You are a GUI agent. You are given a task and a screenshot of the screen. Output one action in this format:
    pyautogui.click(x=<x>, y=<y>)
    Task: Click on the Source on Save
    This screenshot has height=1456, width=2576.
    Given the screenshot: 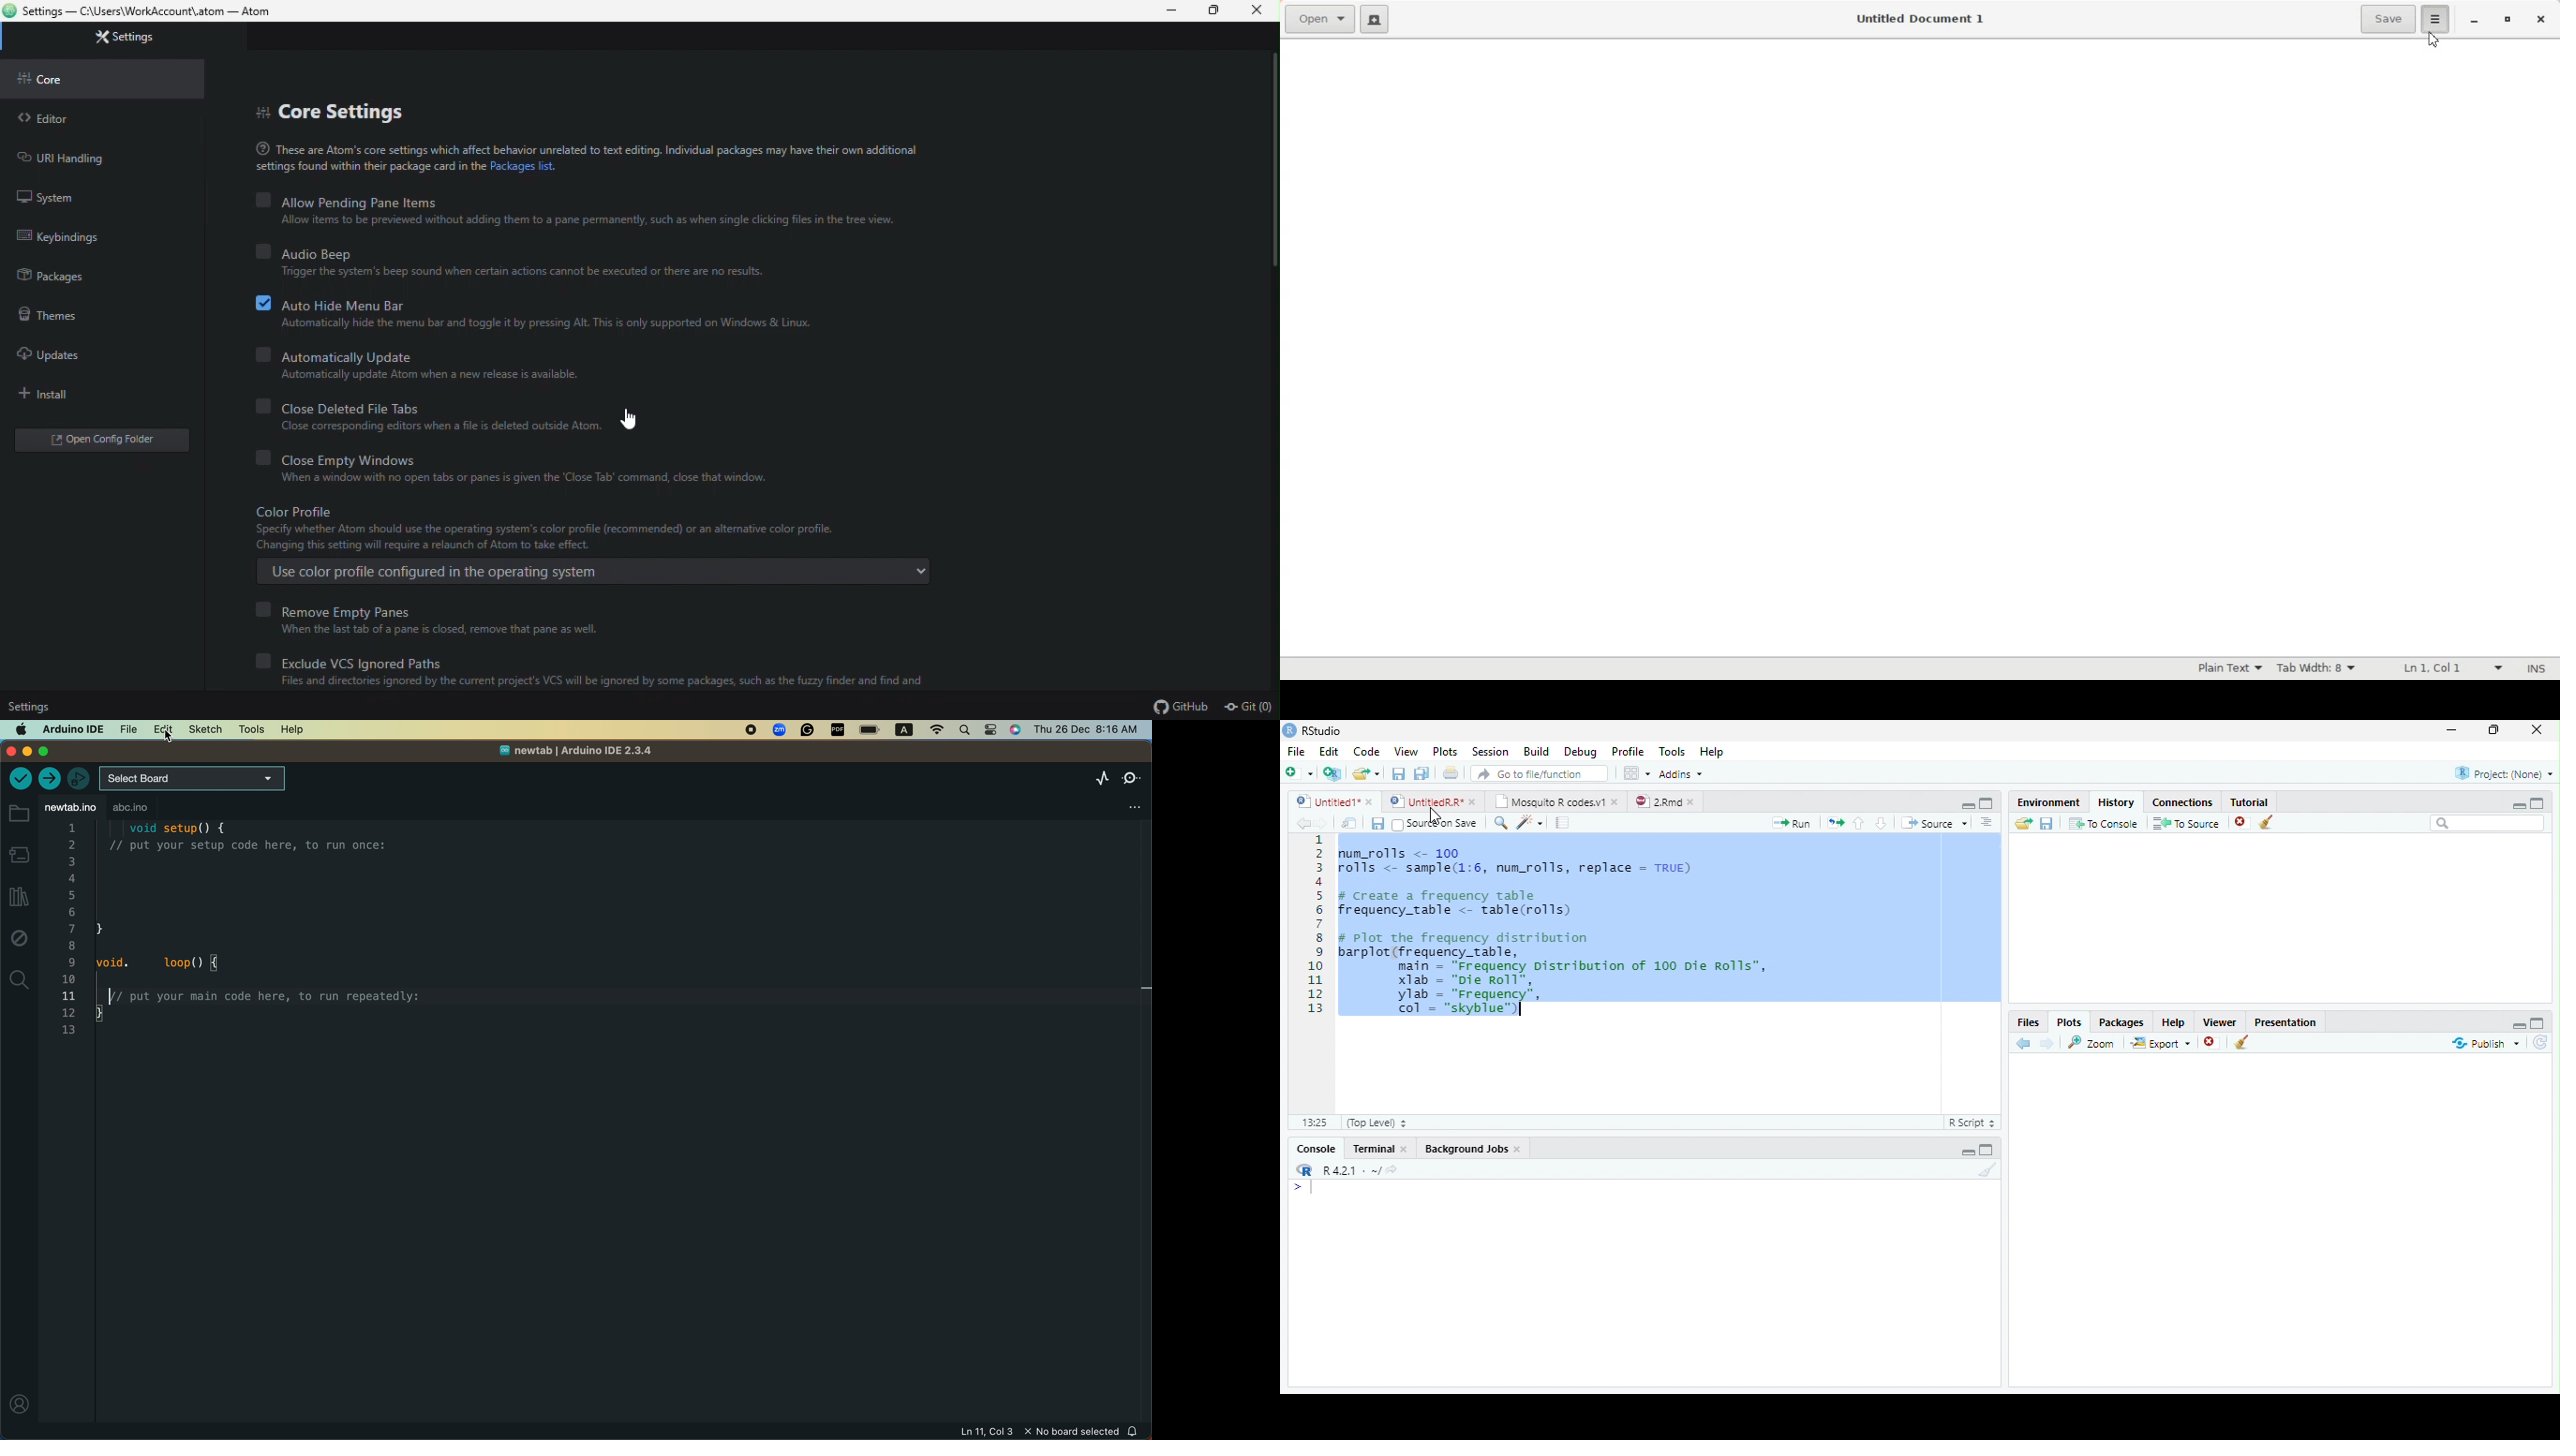 What is the action you would take?
    pyautogui.click(x=1435, y=824)
    